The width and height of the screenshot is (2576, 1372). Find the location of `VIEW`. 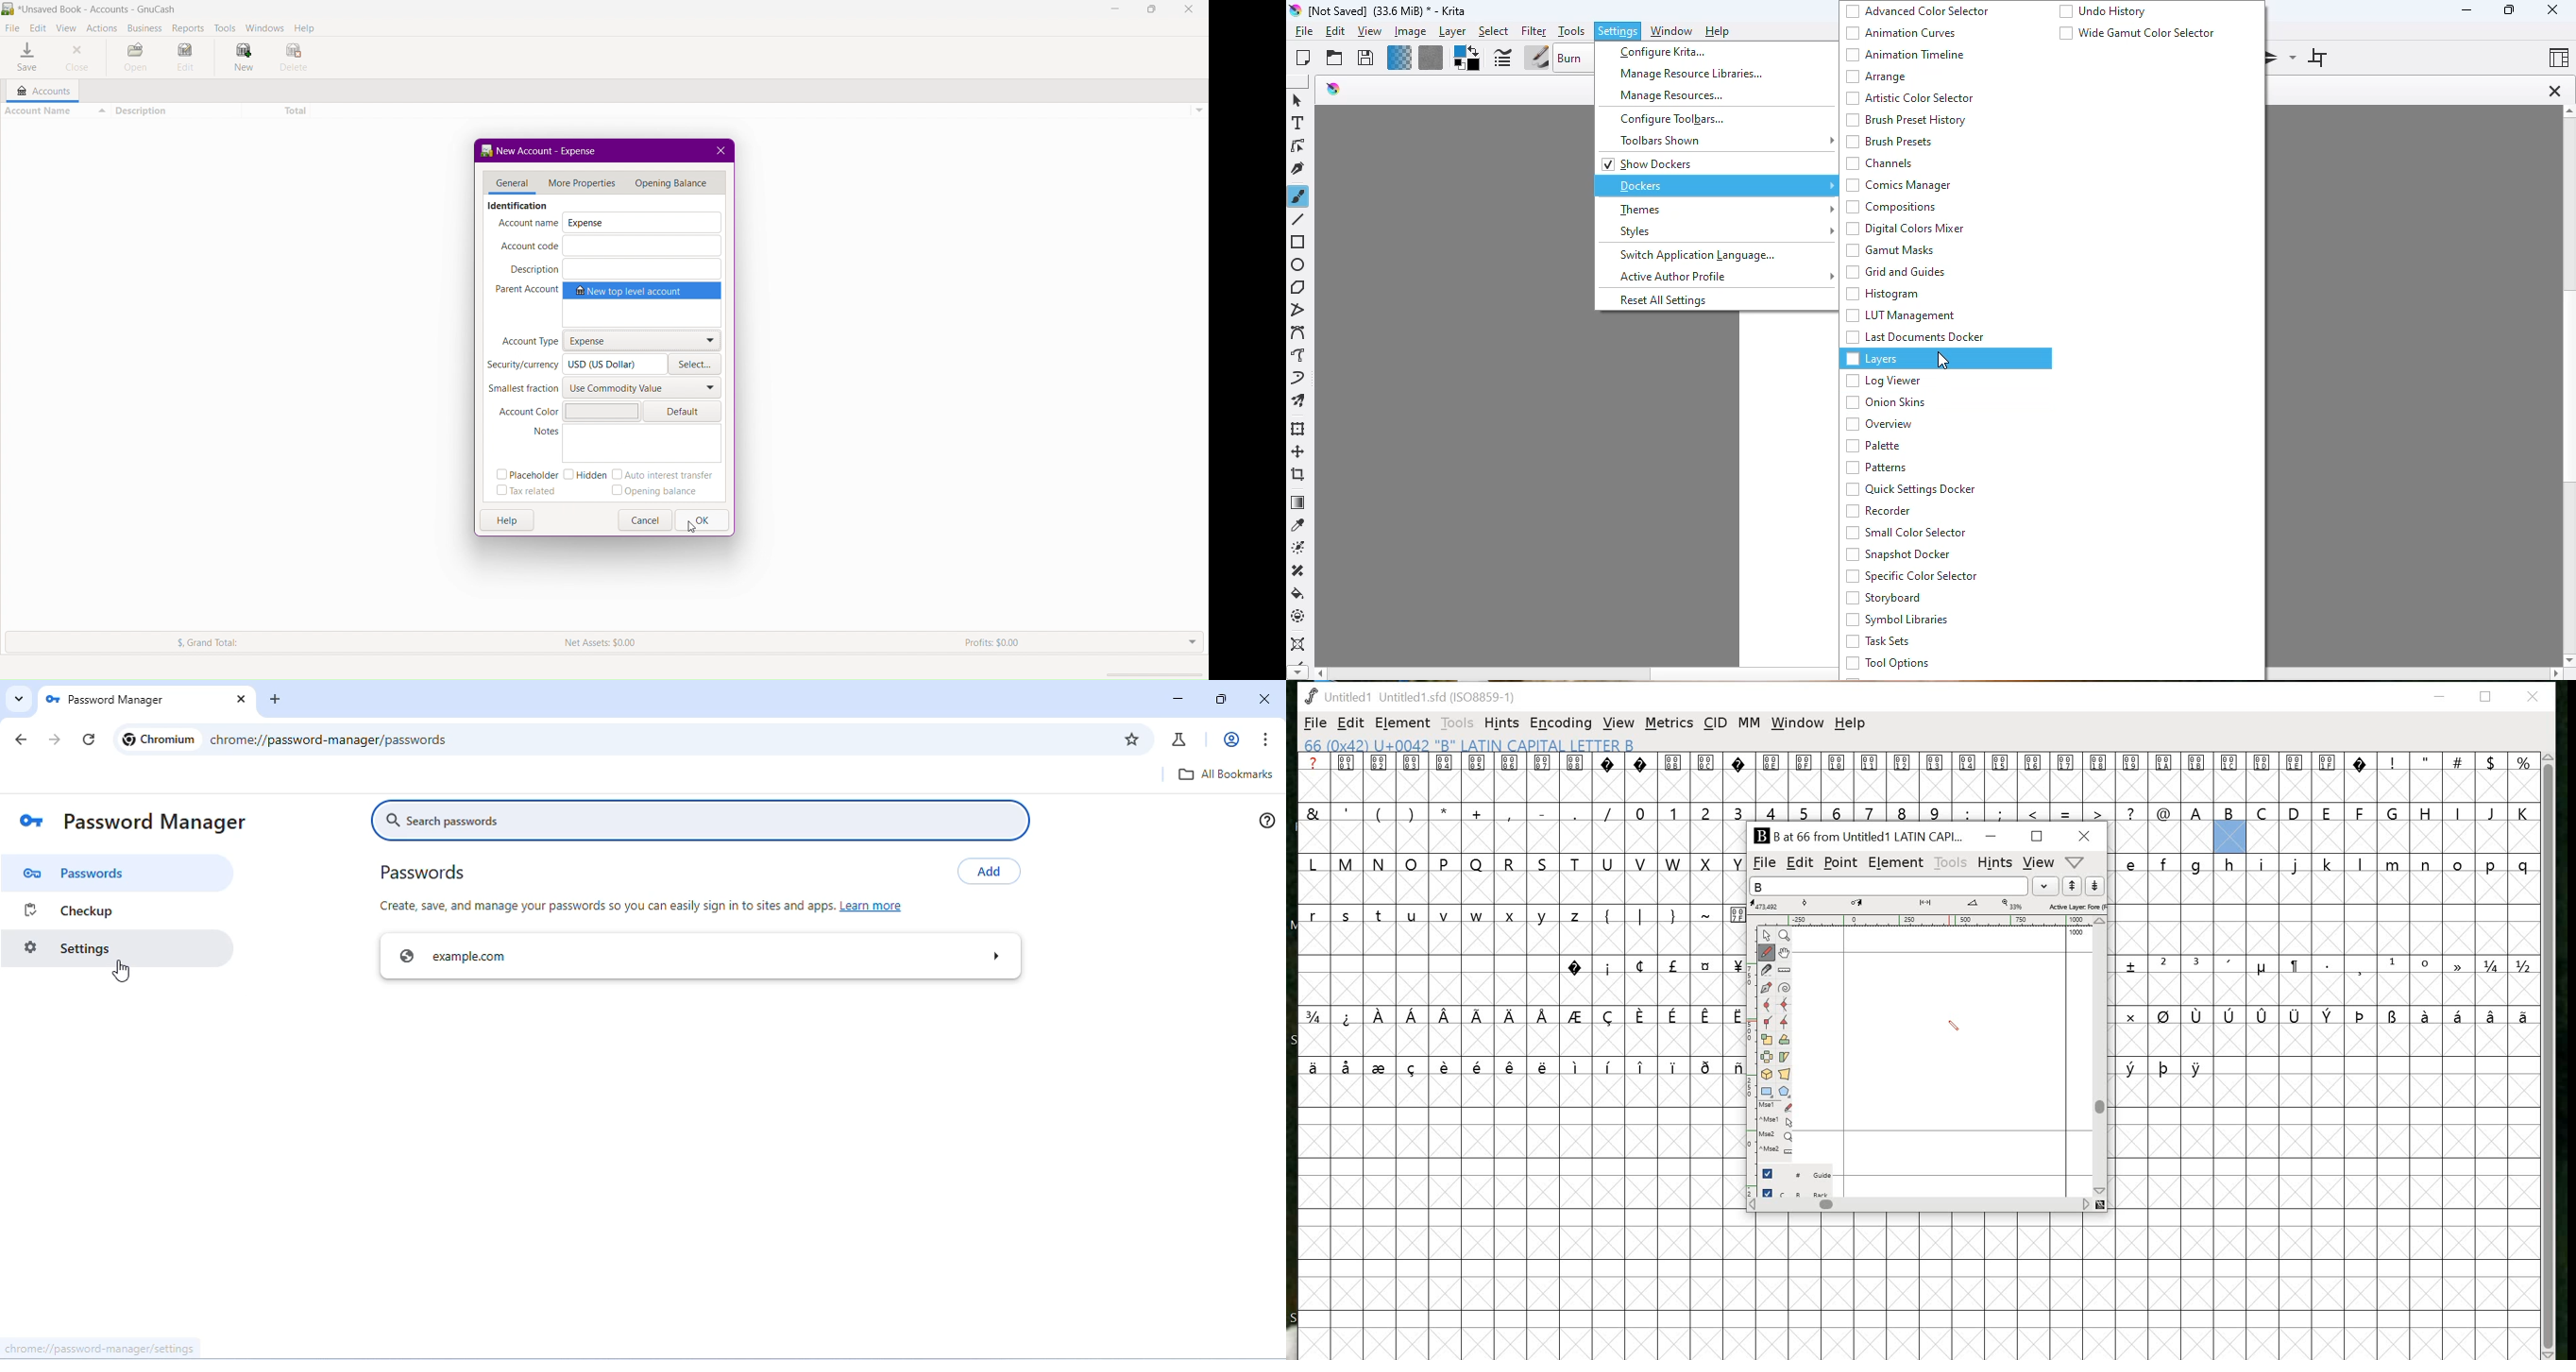

VIEW is located at coordinates (2039, 862).